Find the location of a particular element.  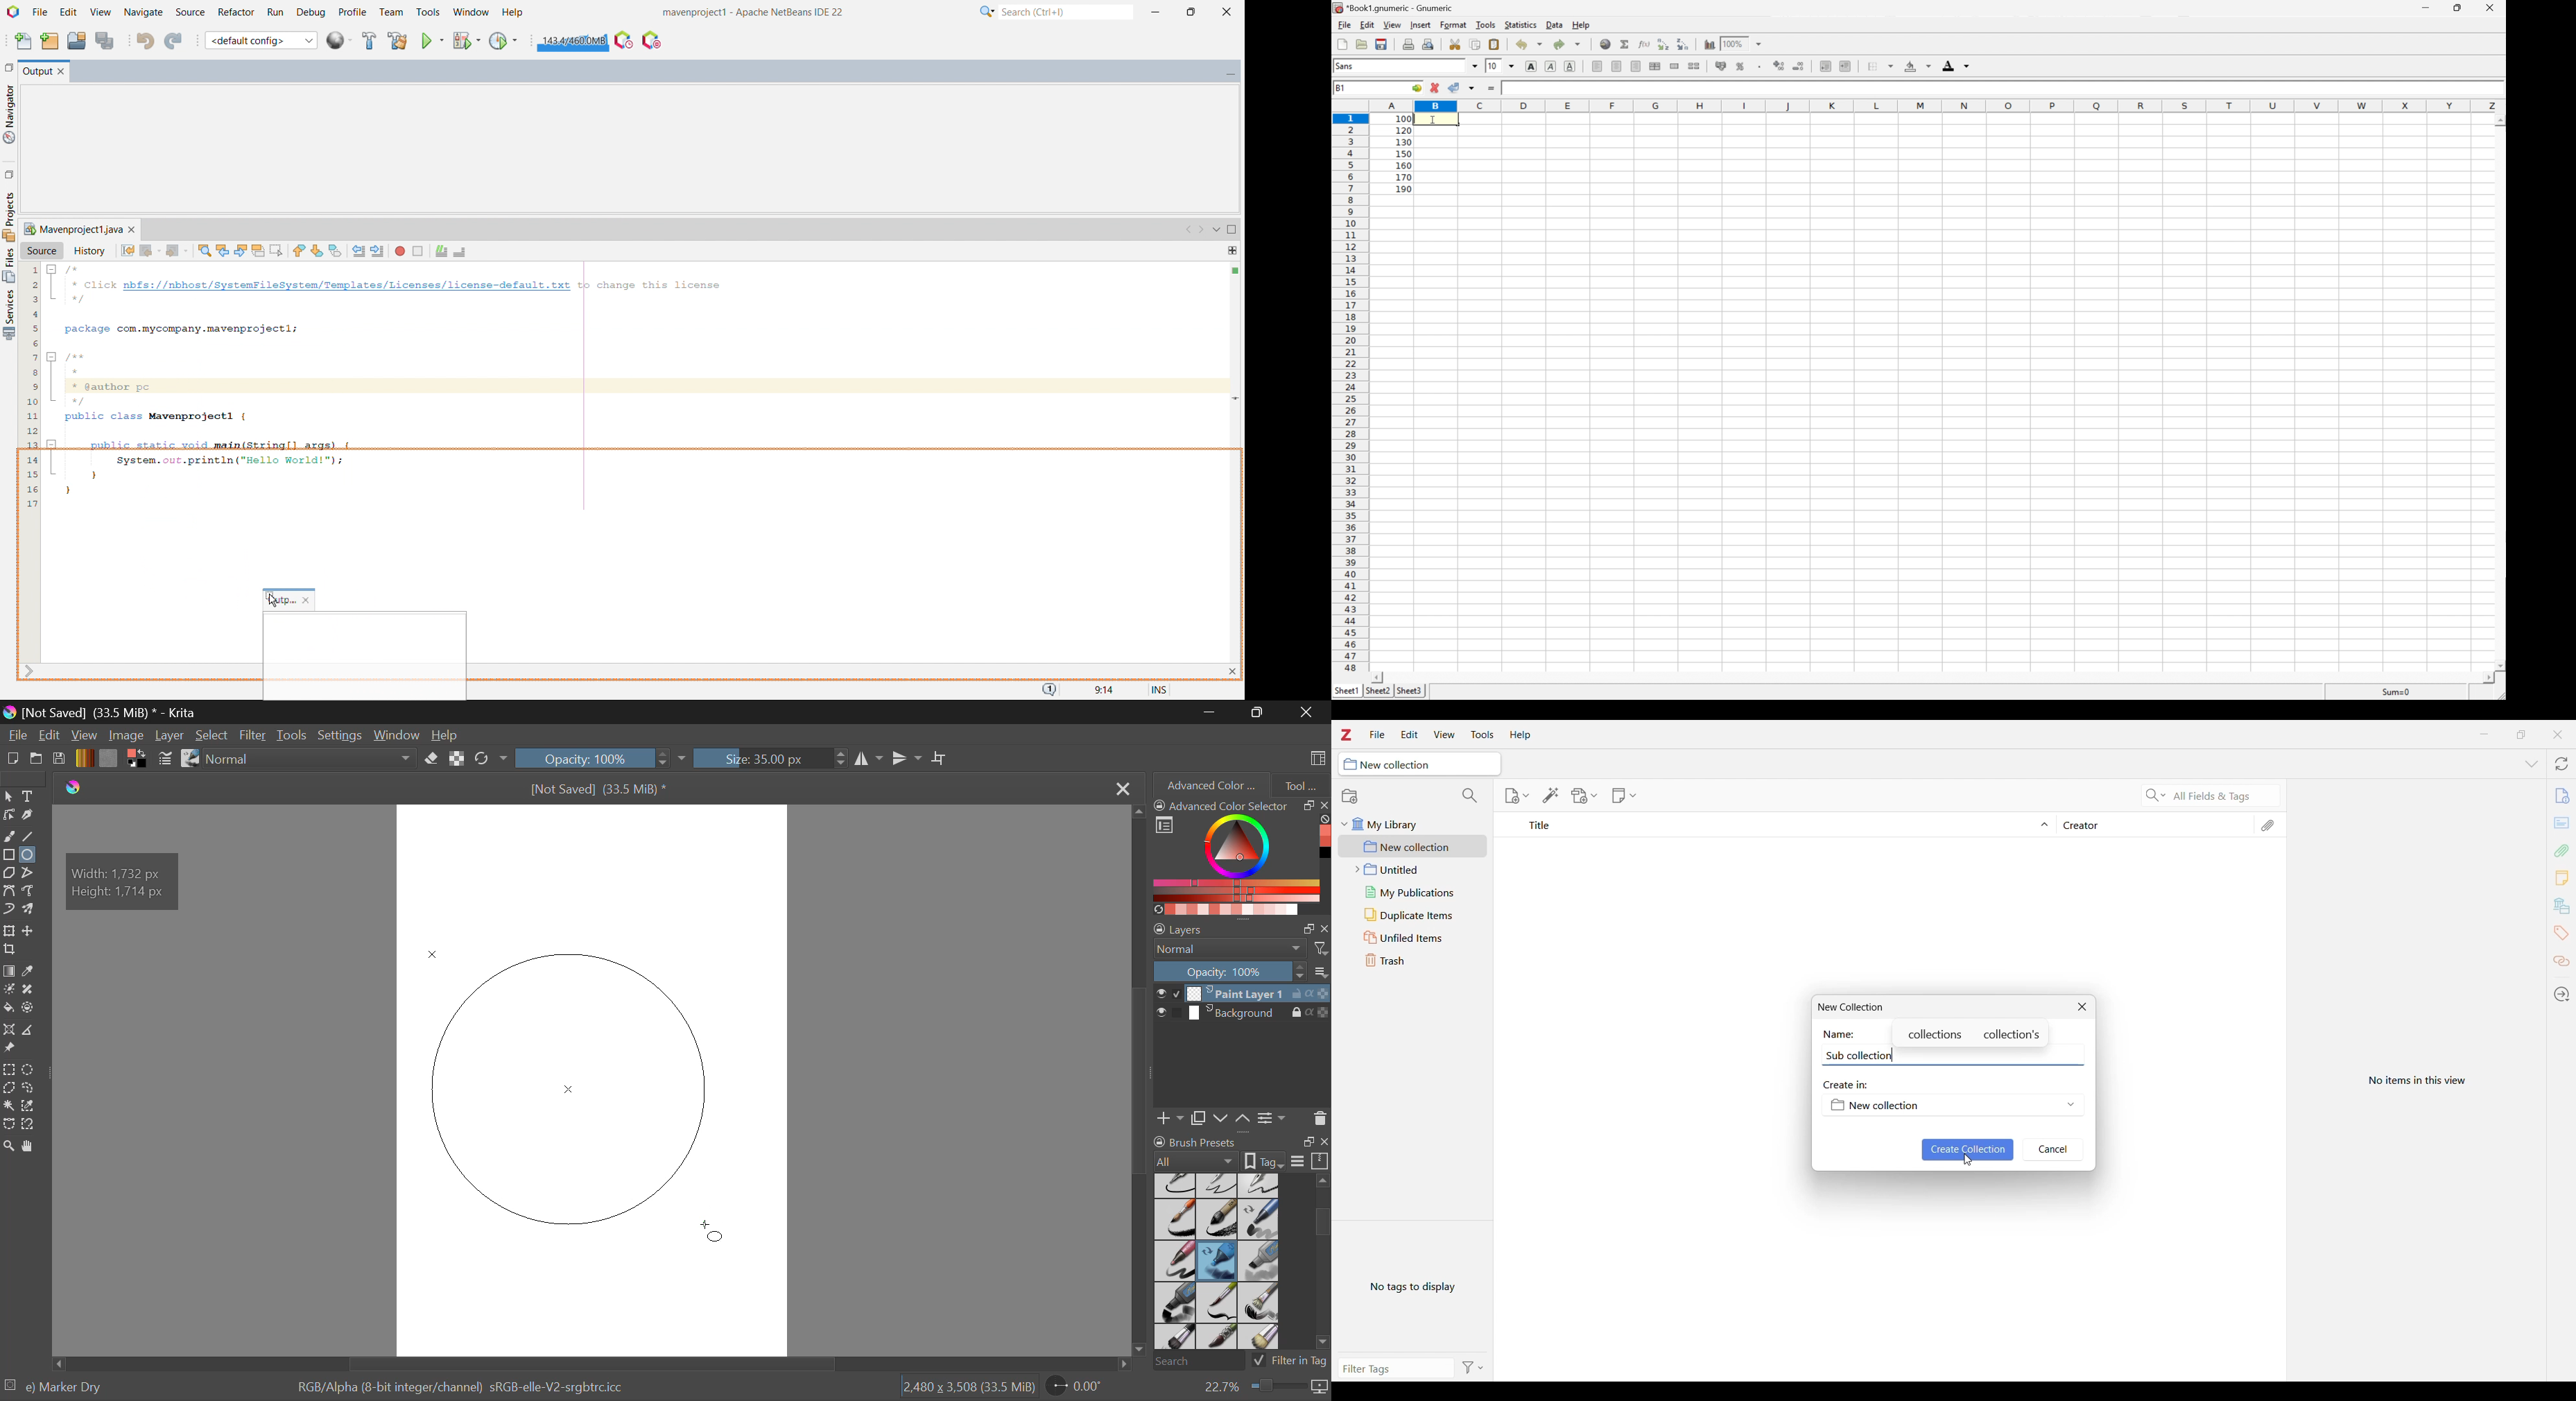

Bold is located at coordinates (1532, 68).